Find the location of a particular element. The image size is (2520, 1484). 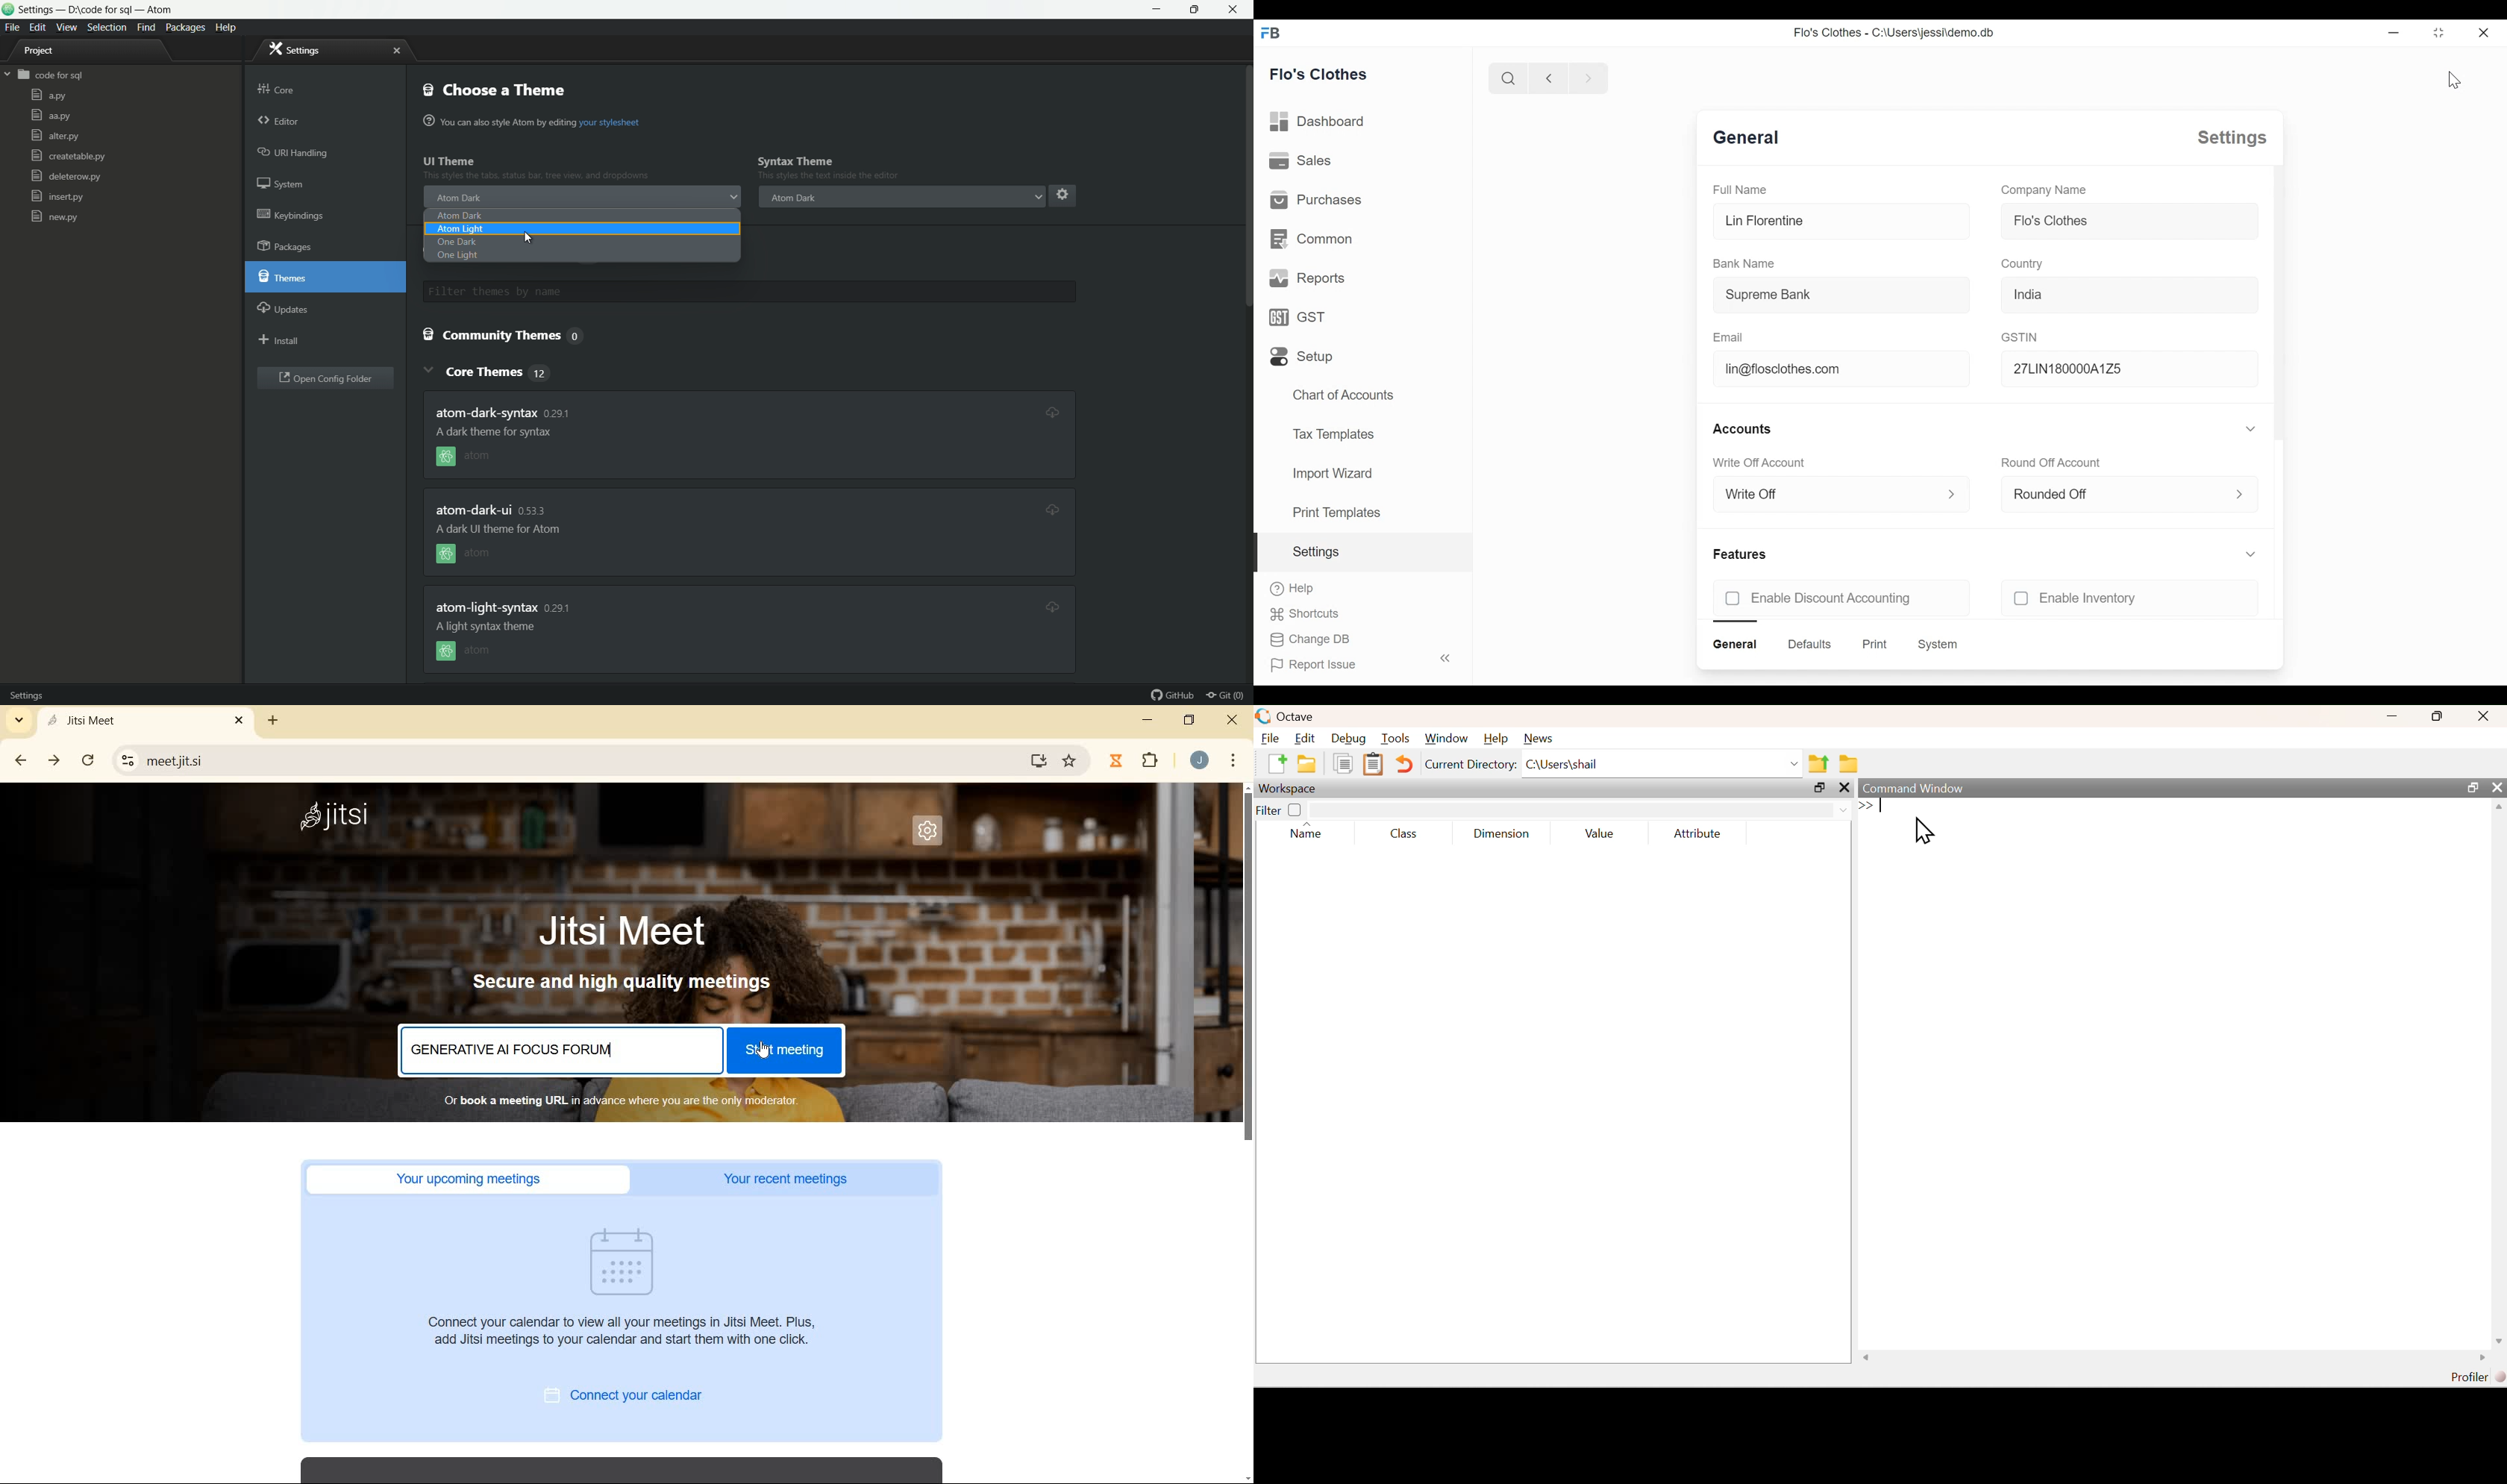

lin@flosclothes.com is located at coordinates (1779, 368).